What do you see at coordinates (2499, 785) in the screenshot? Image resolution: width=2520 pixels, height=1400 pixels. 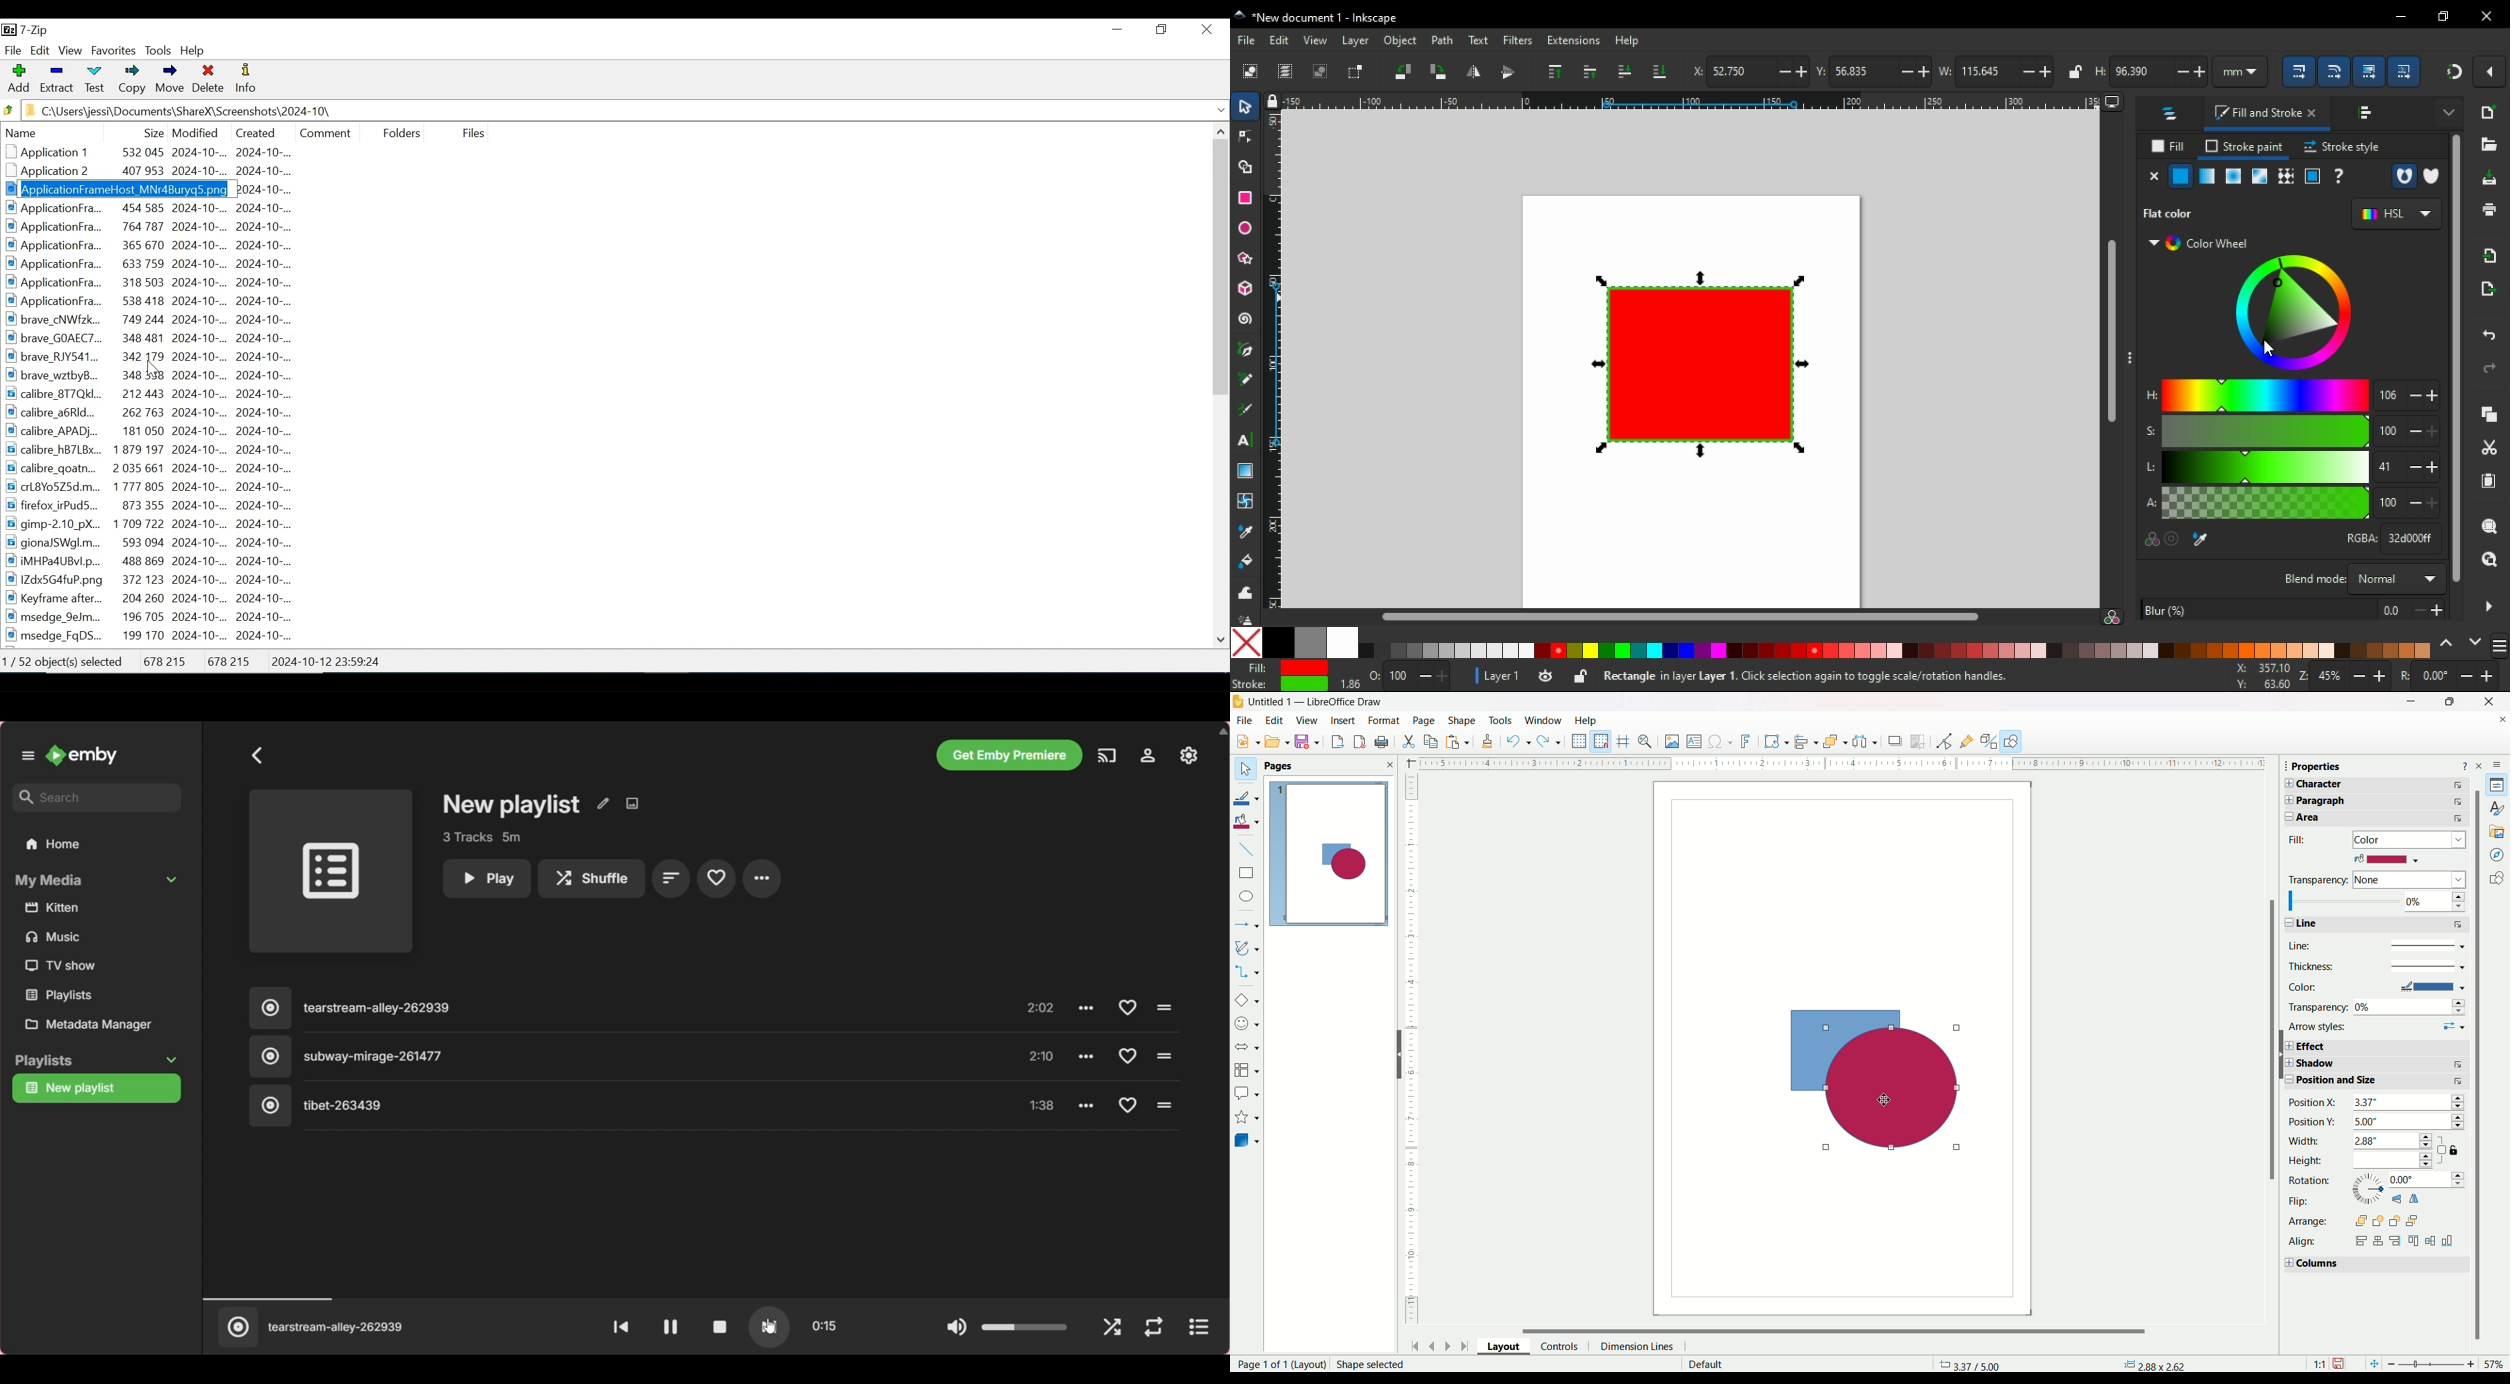 I see `properties` at bounding box center [2499, 785].